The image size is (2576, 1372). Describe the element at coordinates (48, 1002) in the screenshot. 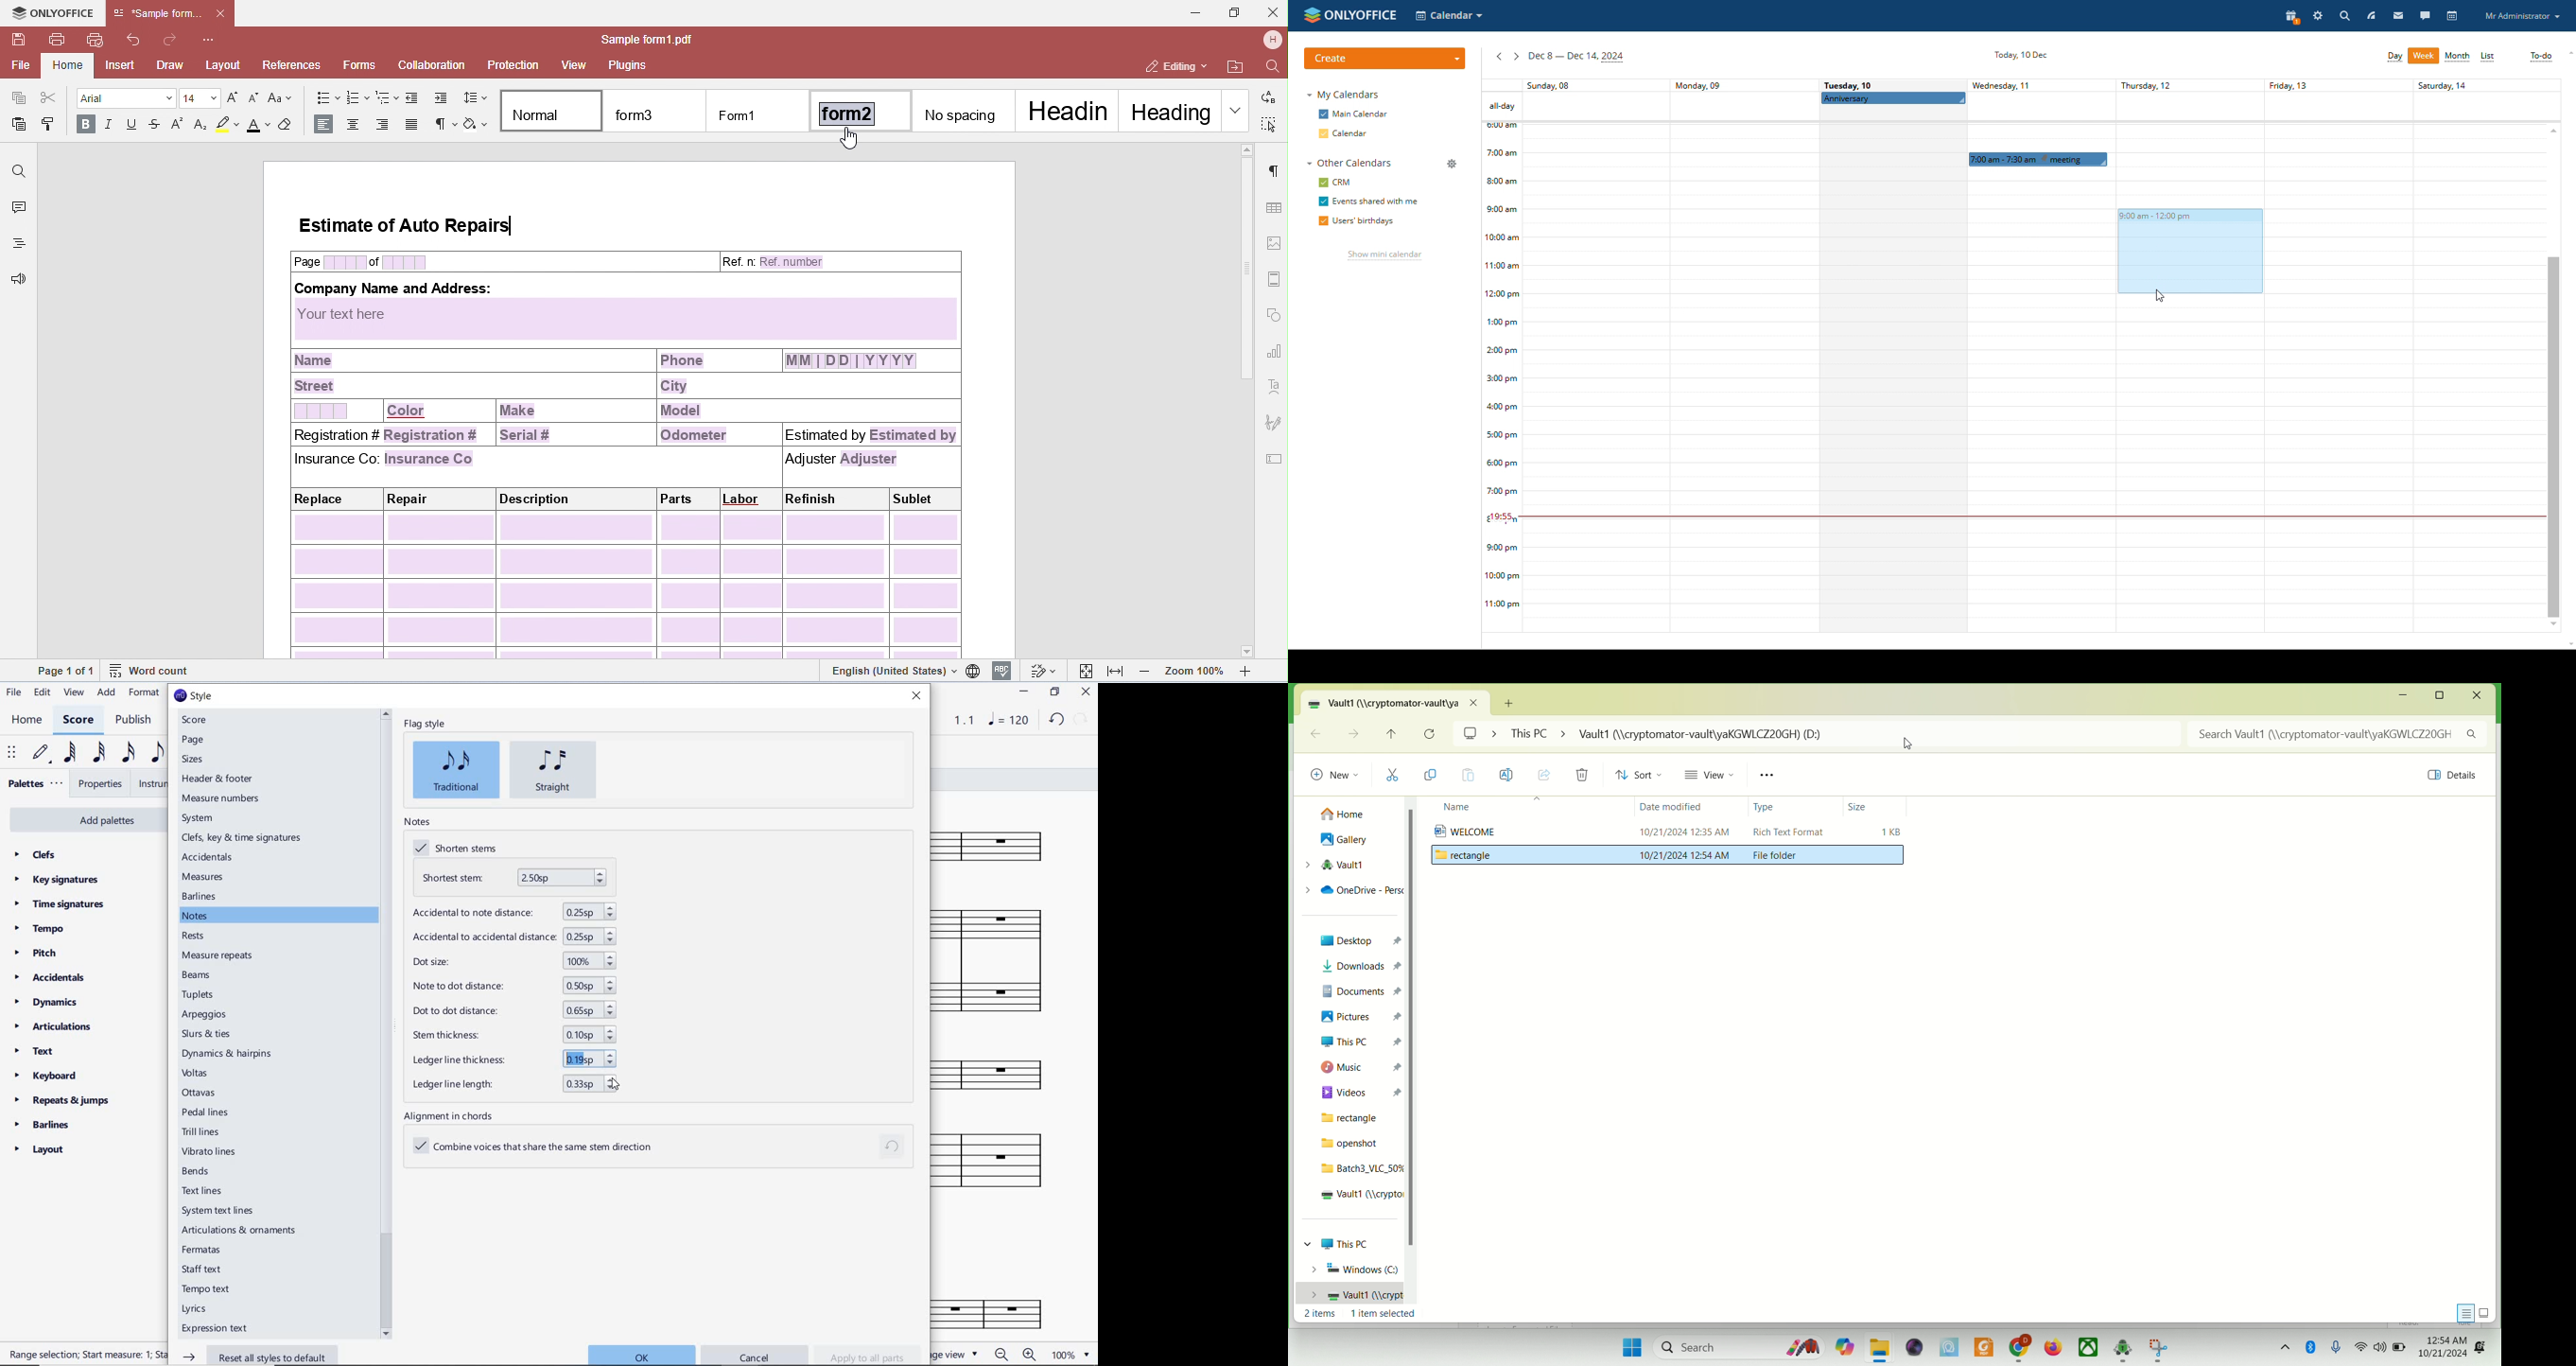

I see `dynamics` at that location.